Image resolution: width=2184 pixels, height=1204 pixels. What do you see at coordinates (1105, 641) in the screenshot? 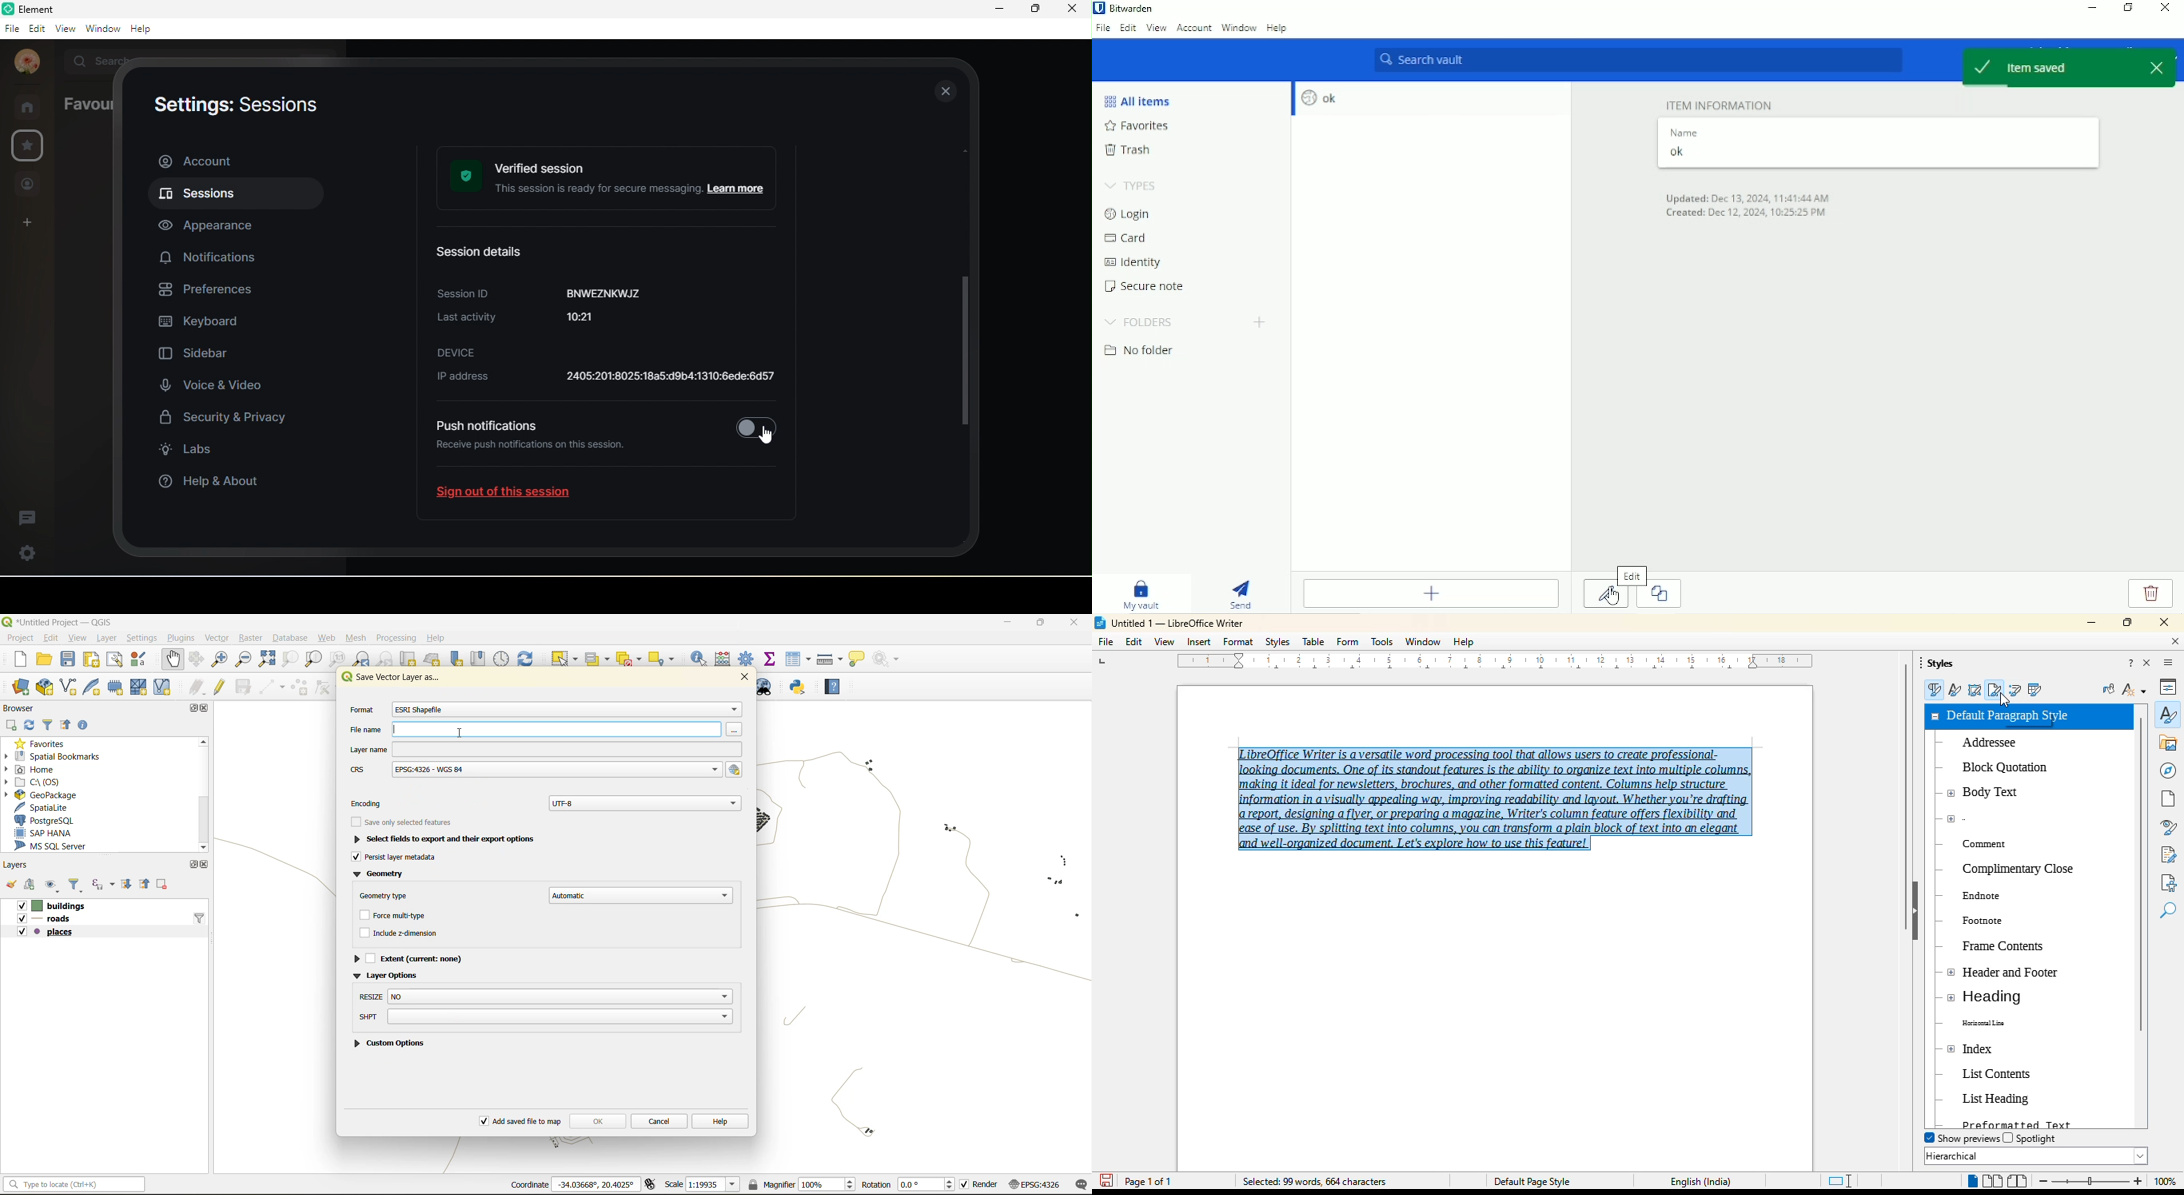
I see `file` at bounding box center [1105, 641].